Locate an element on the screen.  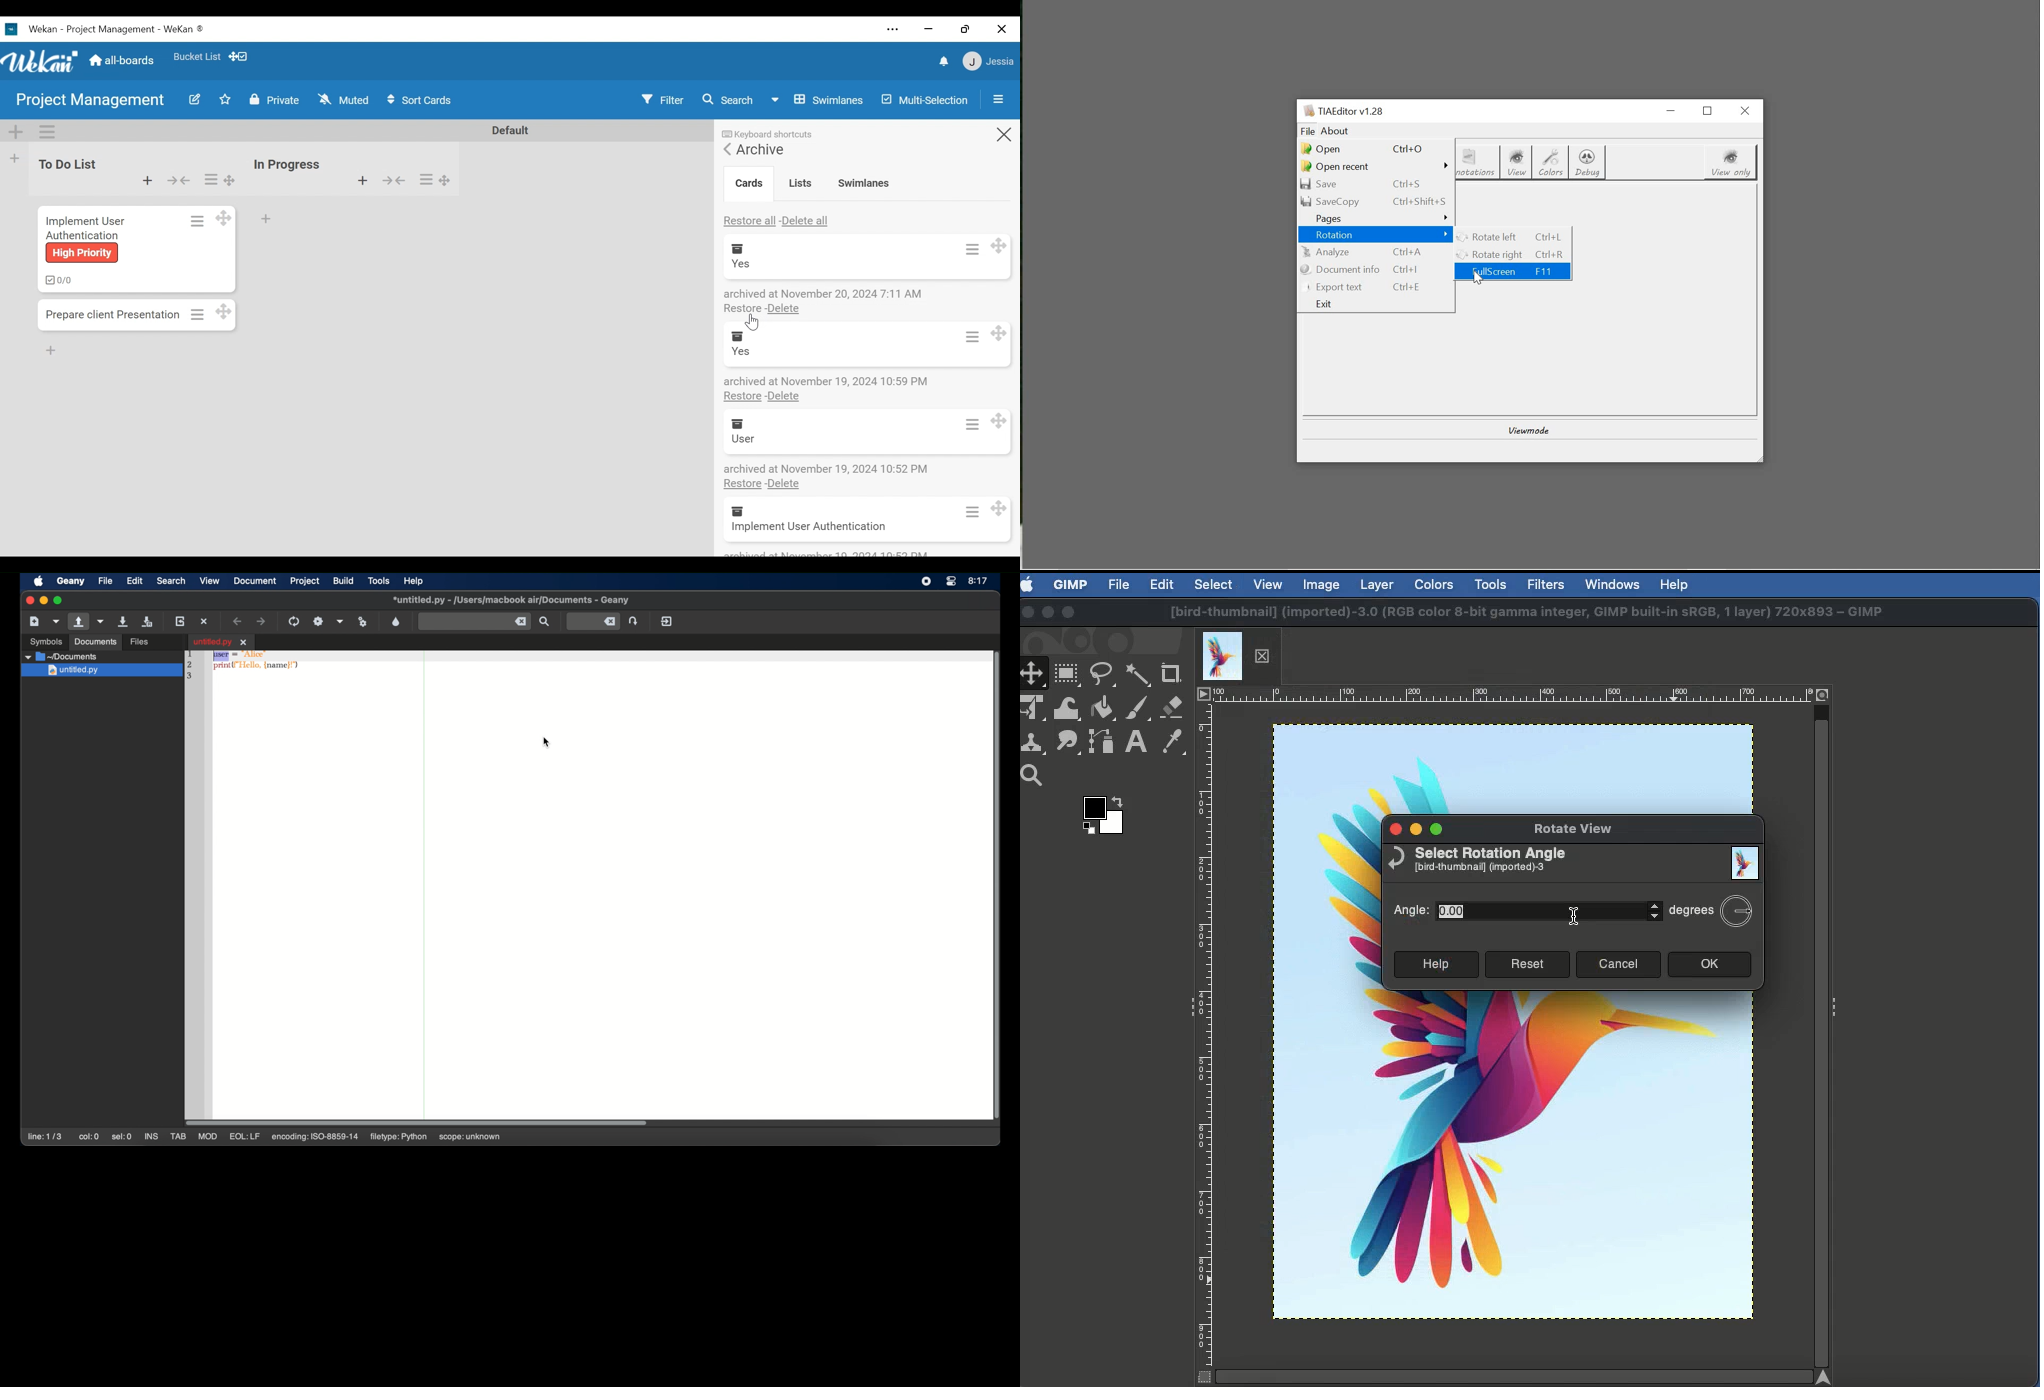
restore is located at coordinates (743, 310).